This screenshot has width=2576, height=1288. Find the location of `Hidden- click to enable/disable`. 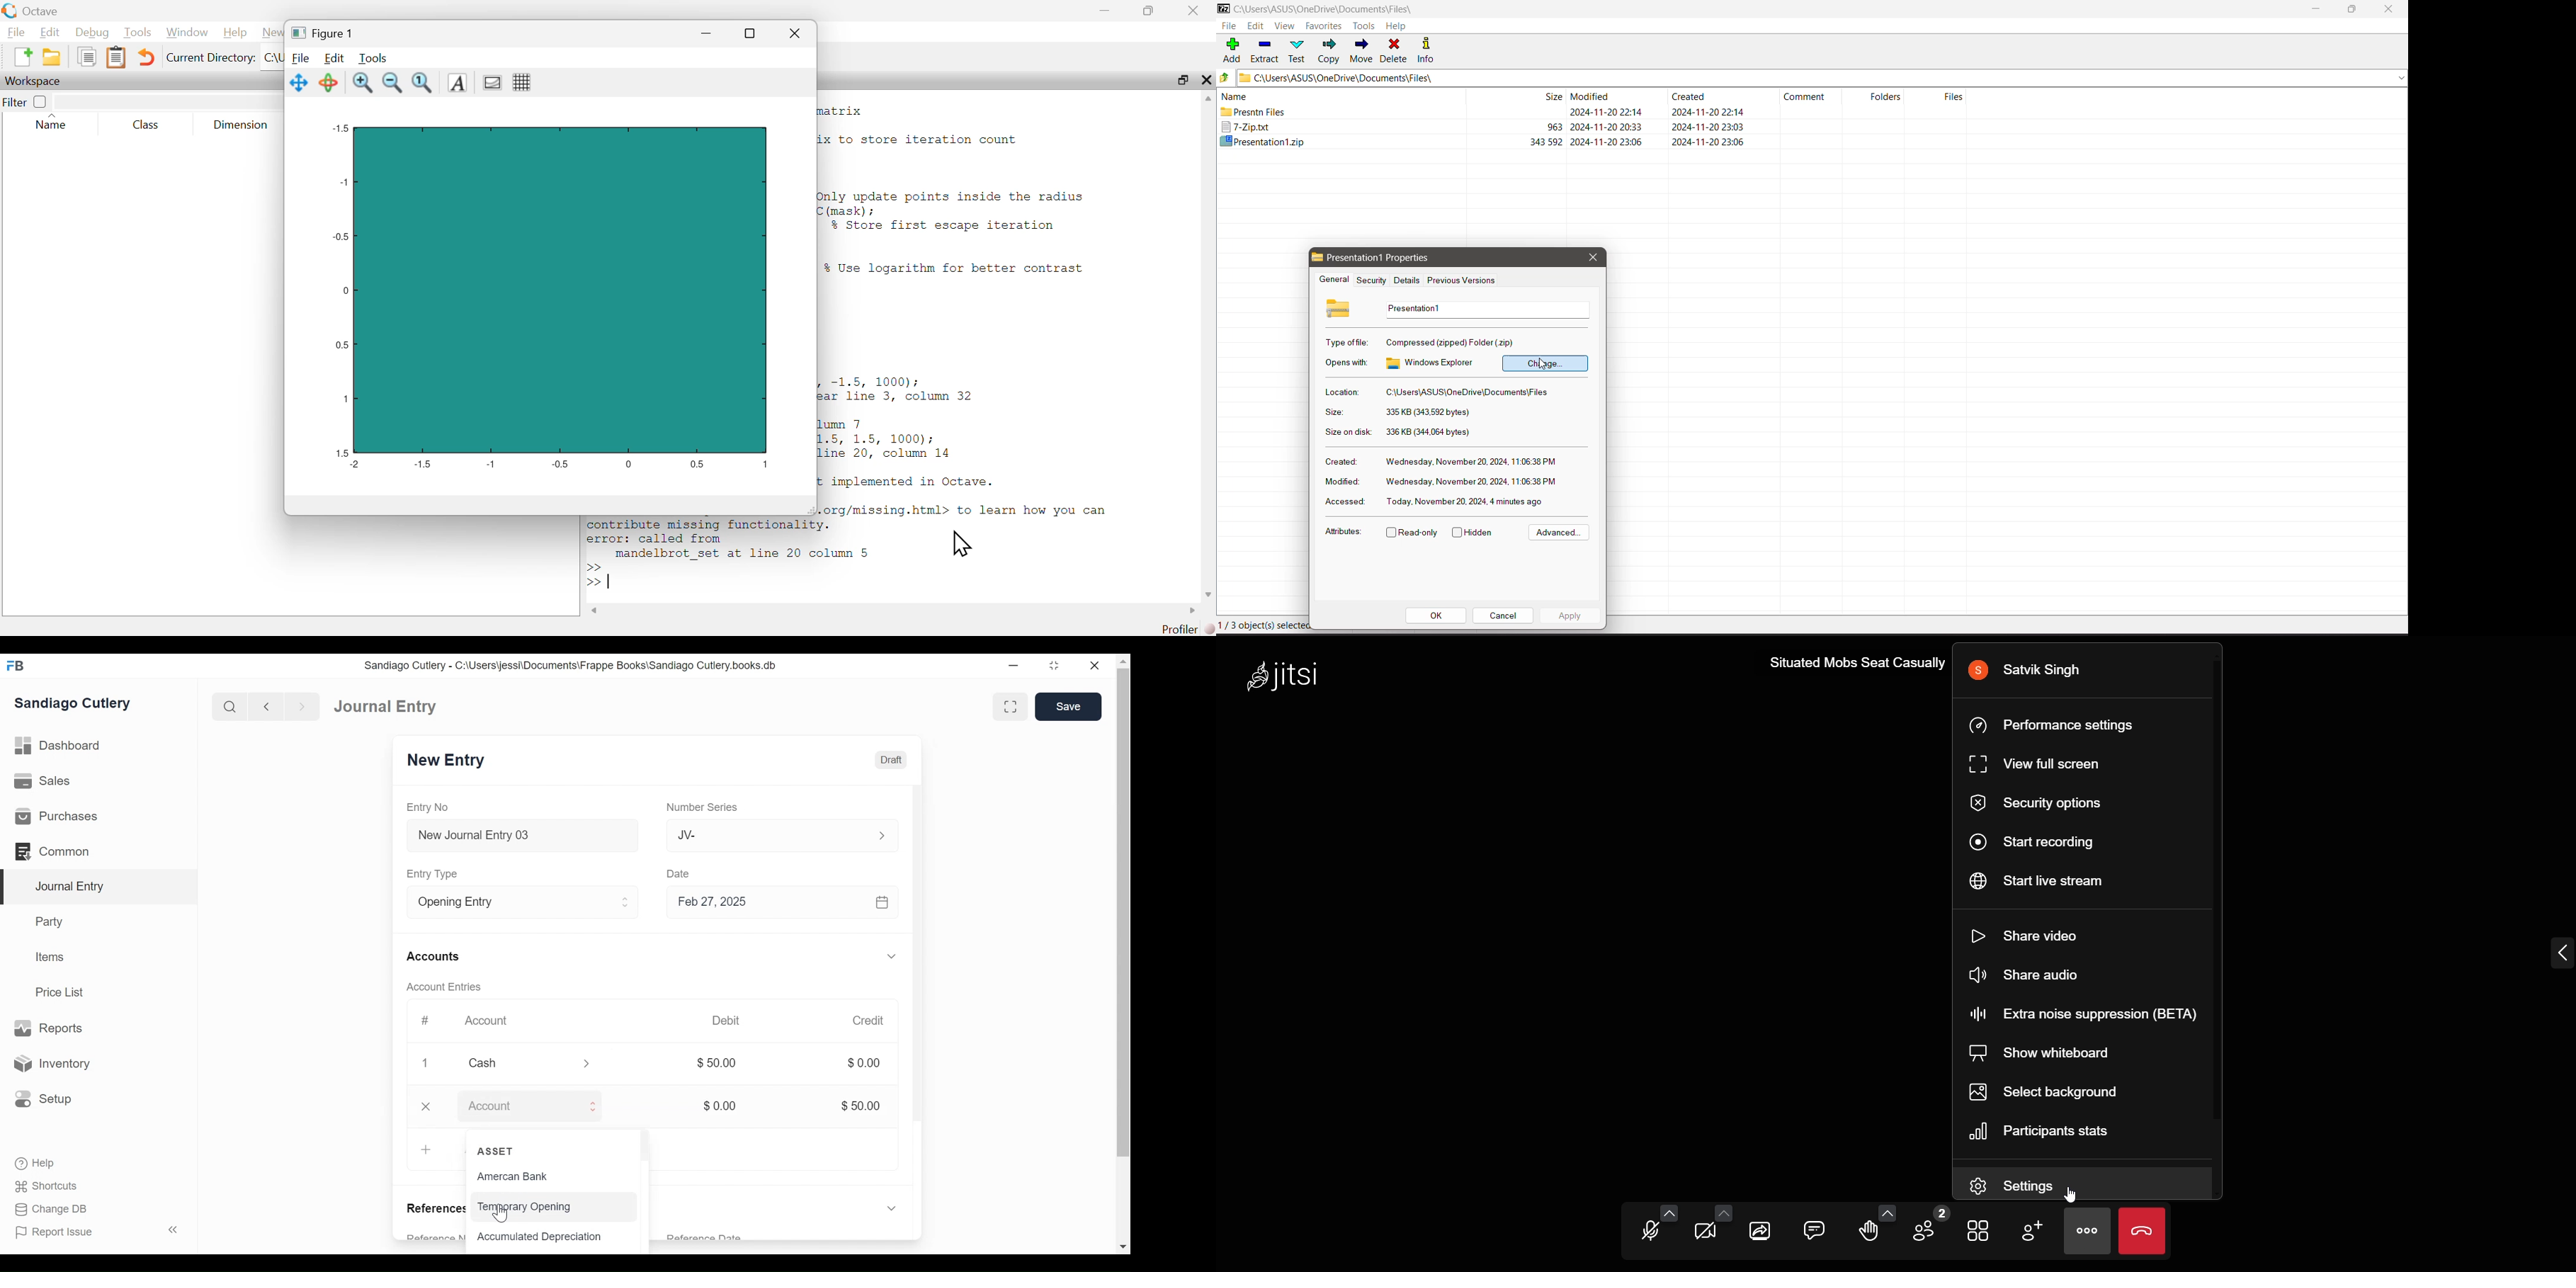

Hidden- click to enable/disable is located at coordinates (1475, 533).